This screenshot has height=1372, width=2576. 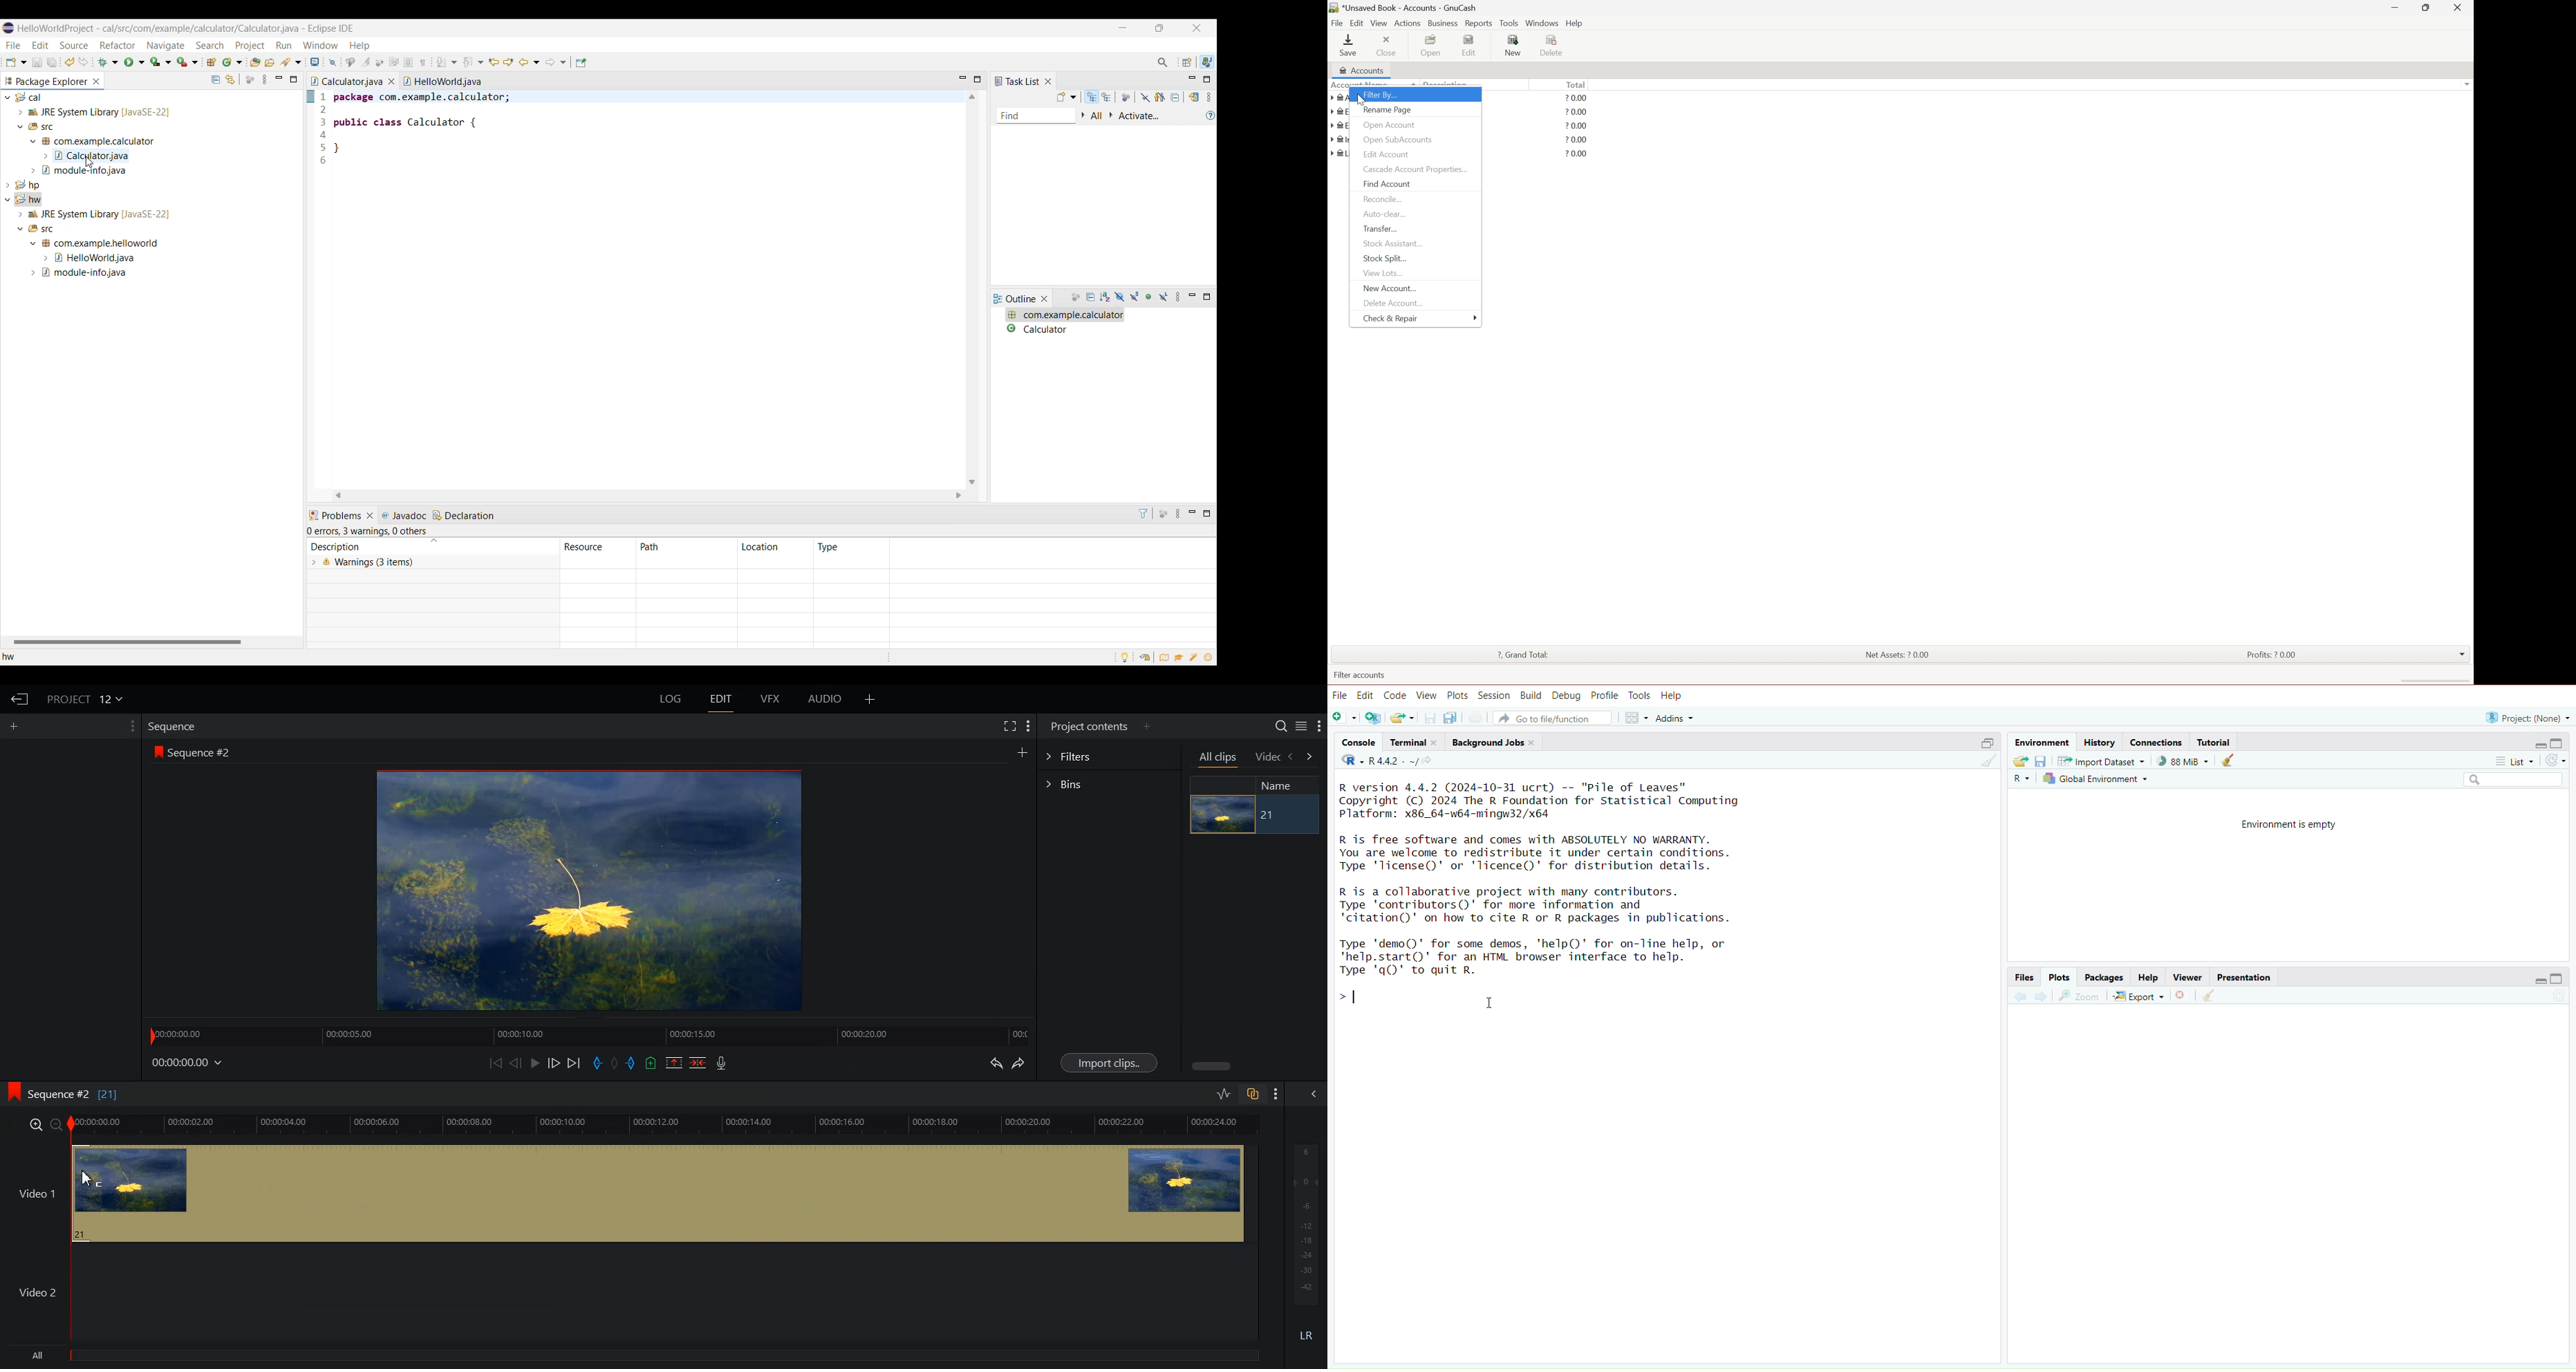 What do you see at coordinates (2290, 822) in the screenshot?
I see `Environment is empty` at bounding box center [2290, 822].